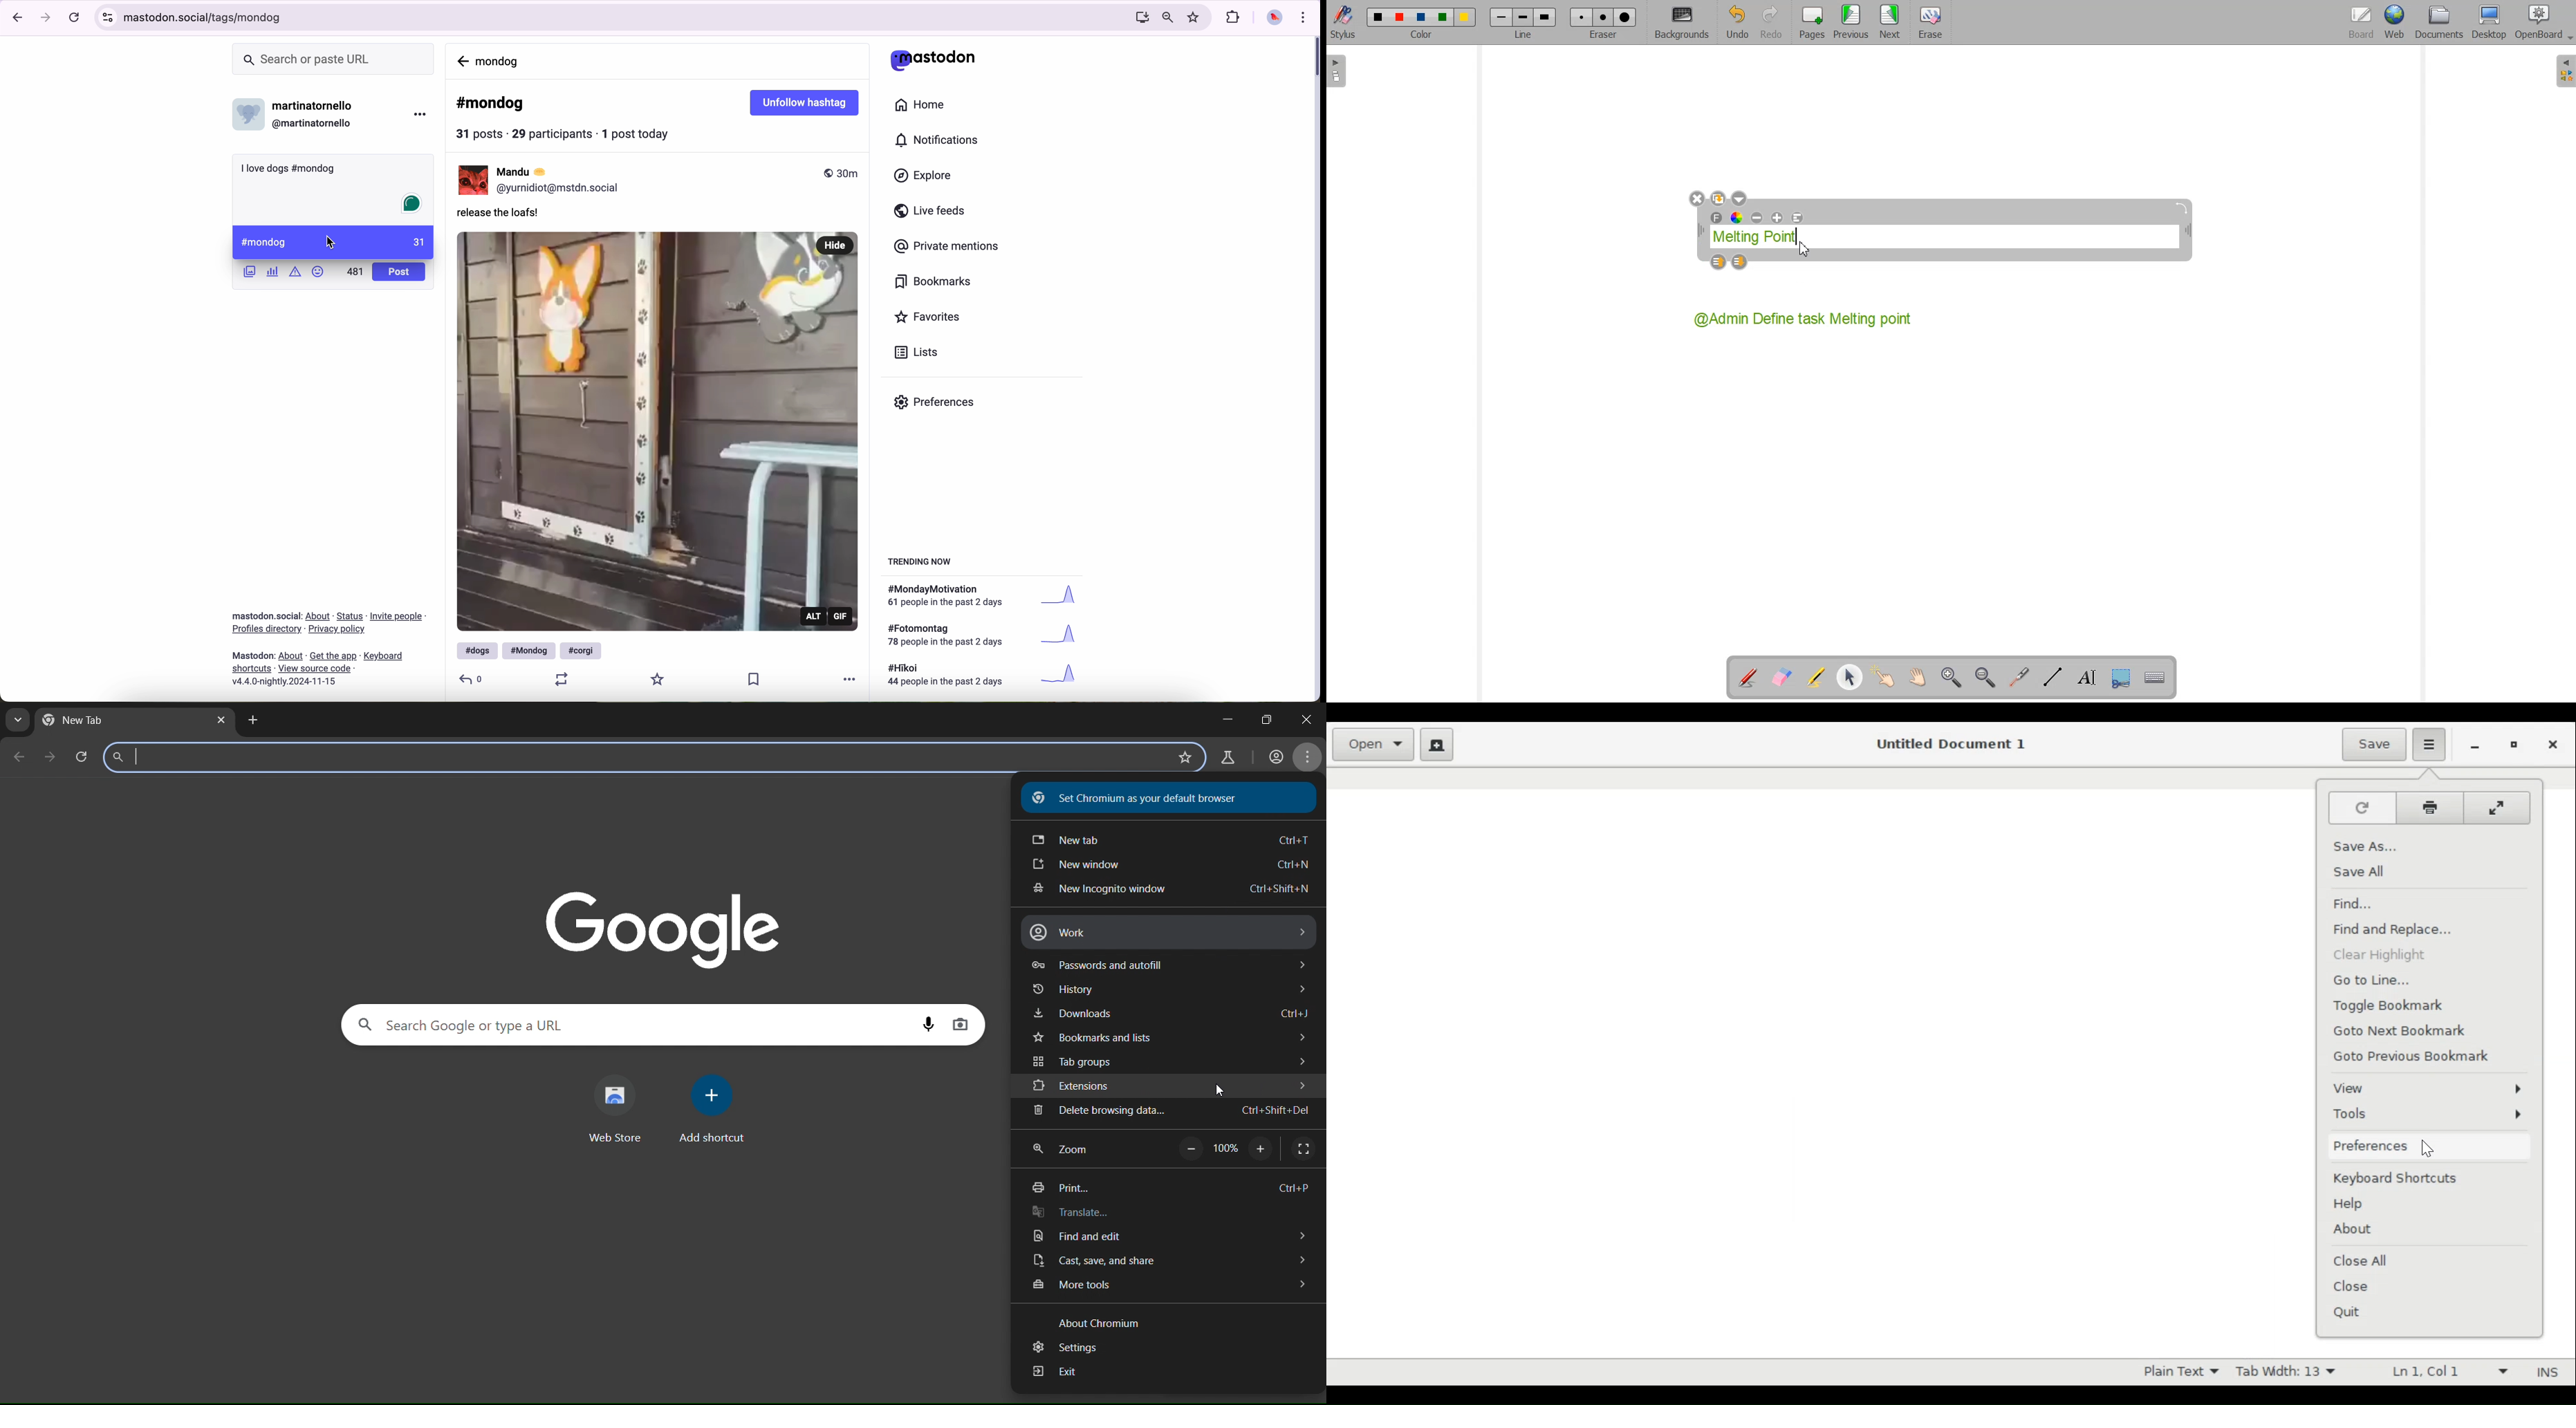 The width and height of the screenshot is (2576, 1428). I want to click on bookmarks, so click(934, 282).